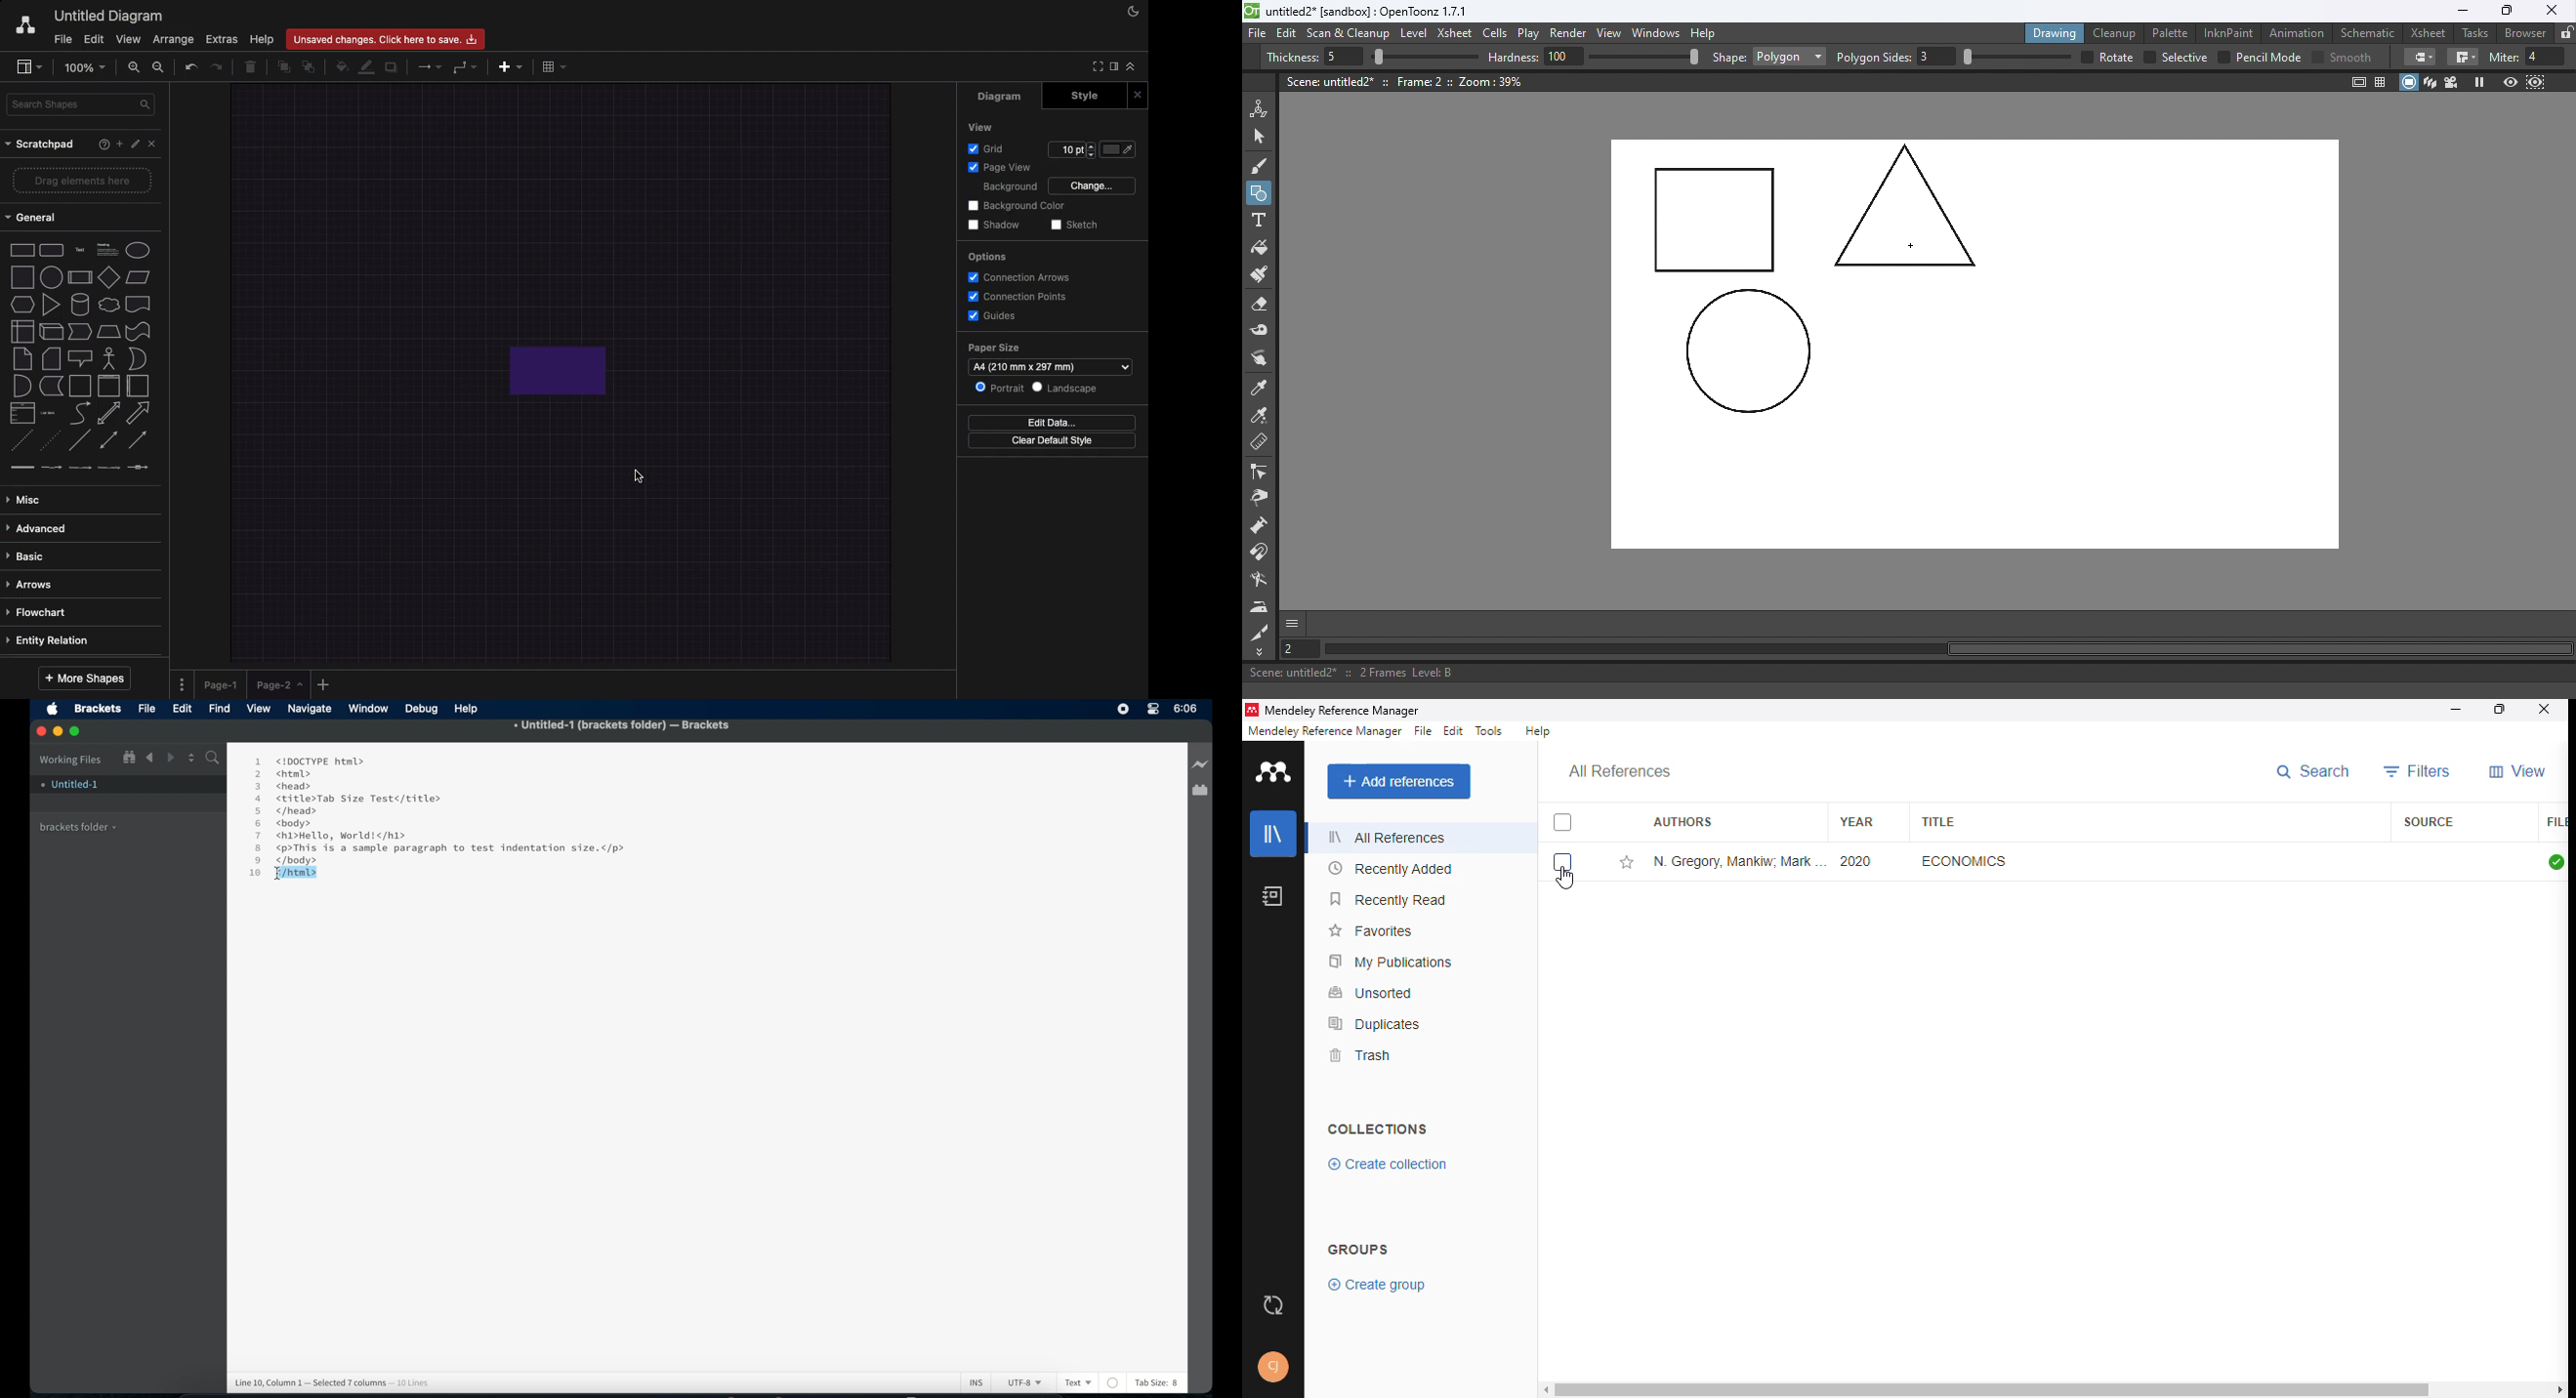 The height and width of the screenshot is (1400, 2576). Describe the element at coordinates (150, 758) in the screenshot. I see `Left` at that location.